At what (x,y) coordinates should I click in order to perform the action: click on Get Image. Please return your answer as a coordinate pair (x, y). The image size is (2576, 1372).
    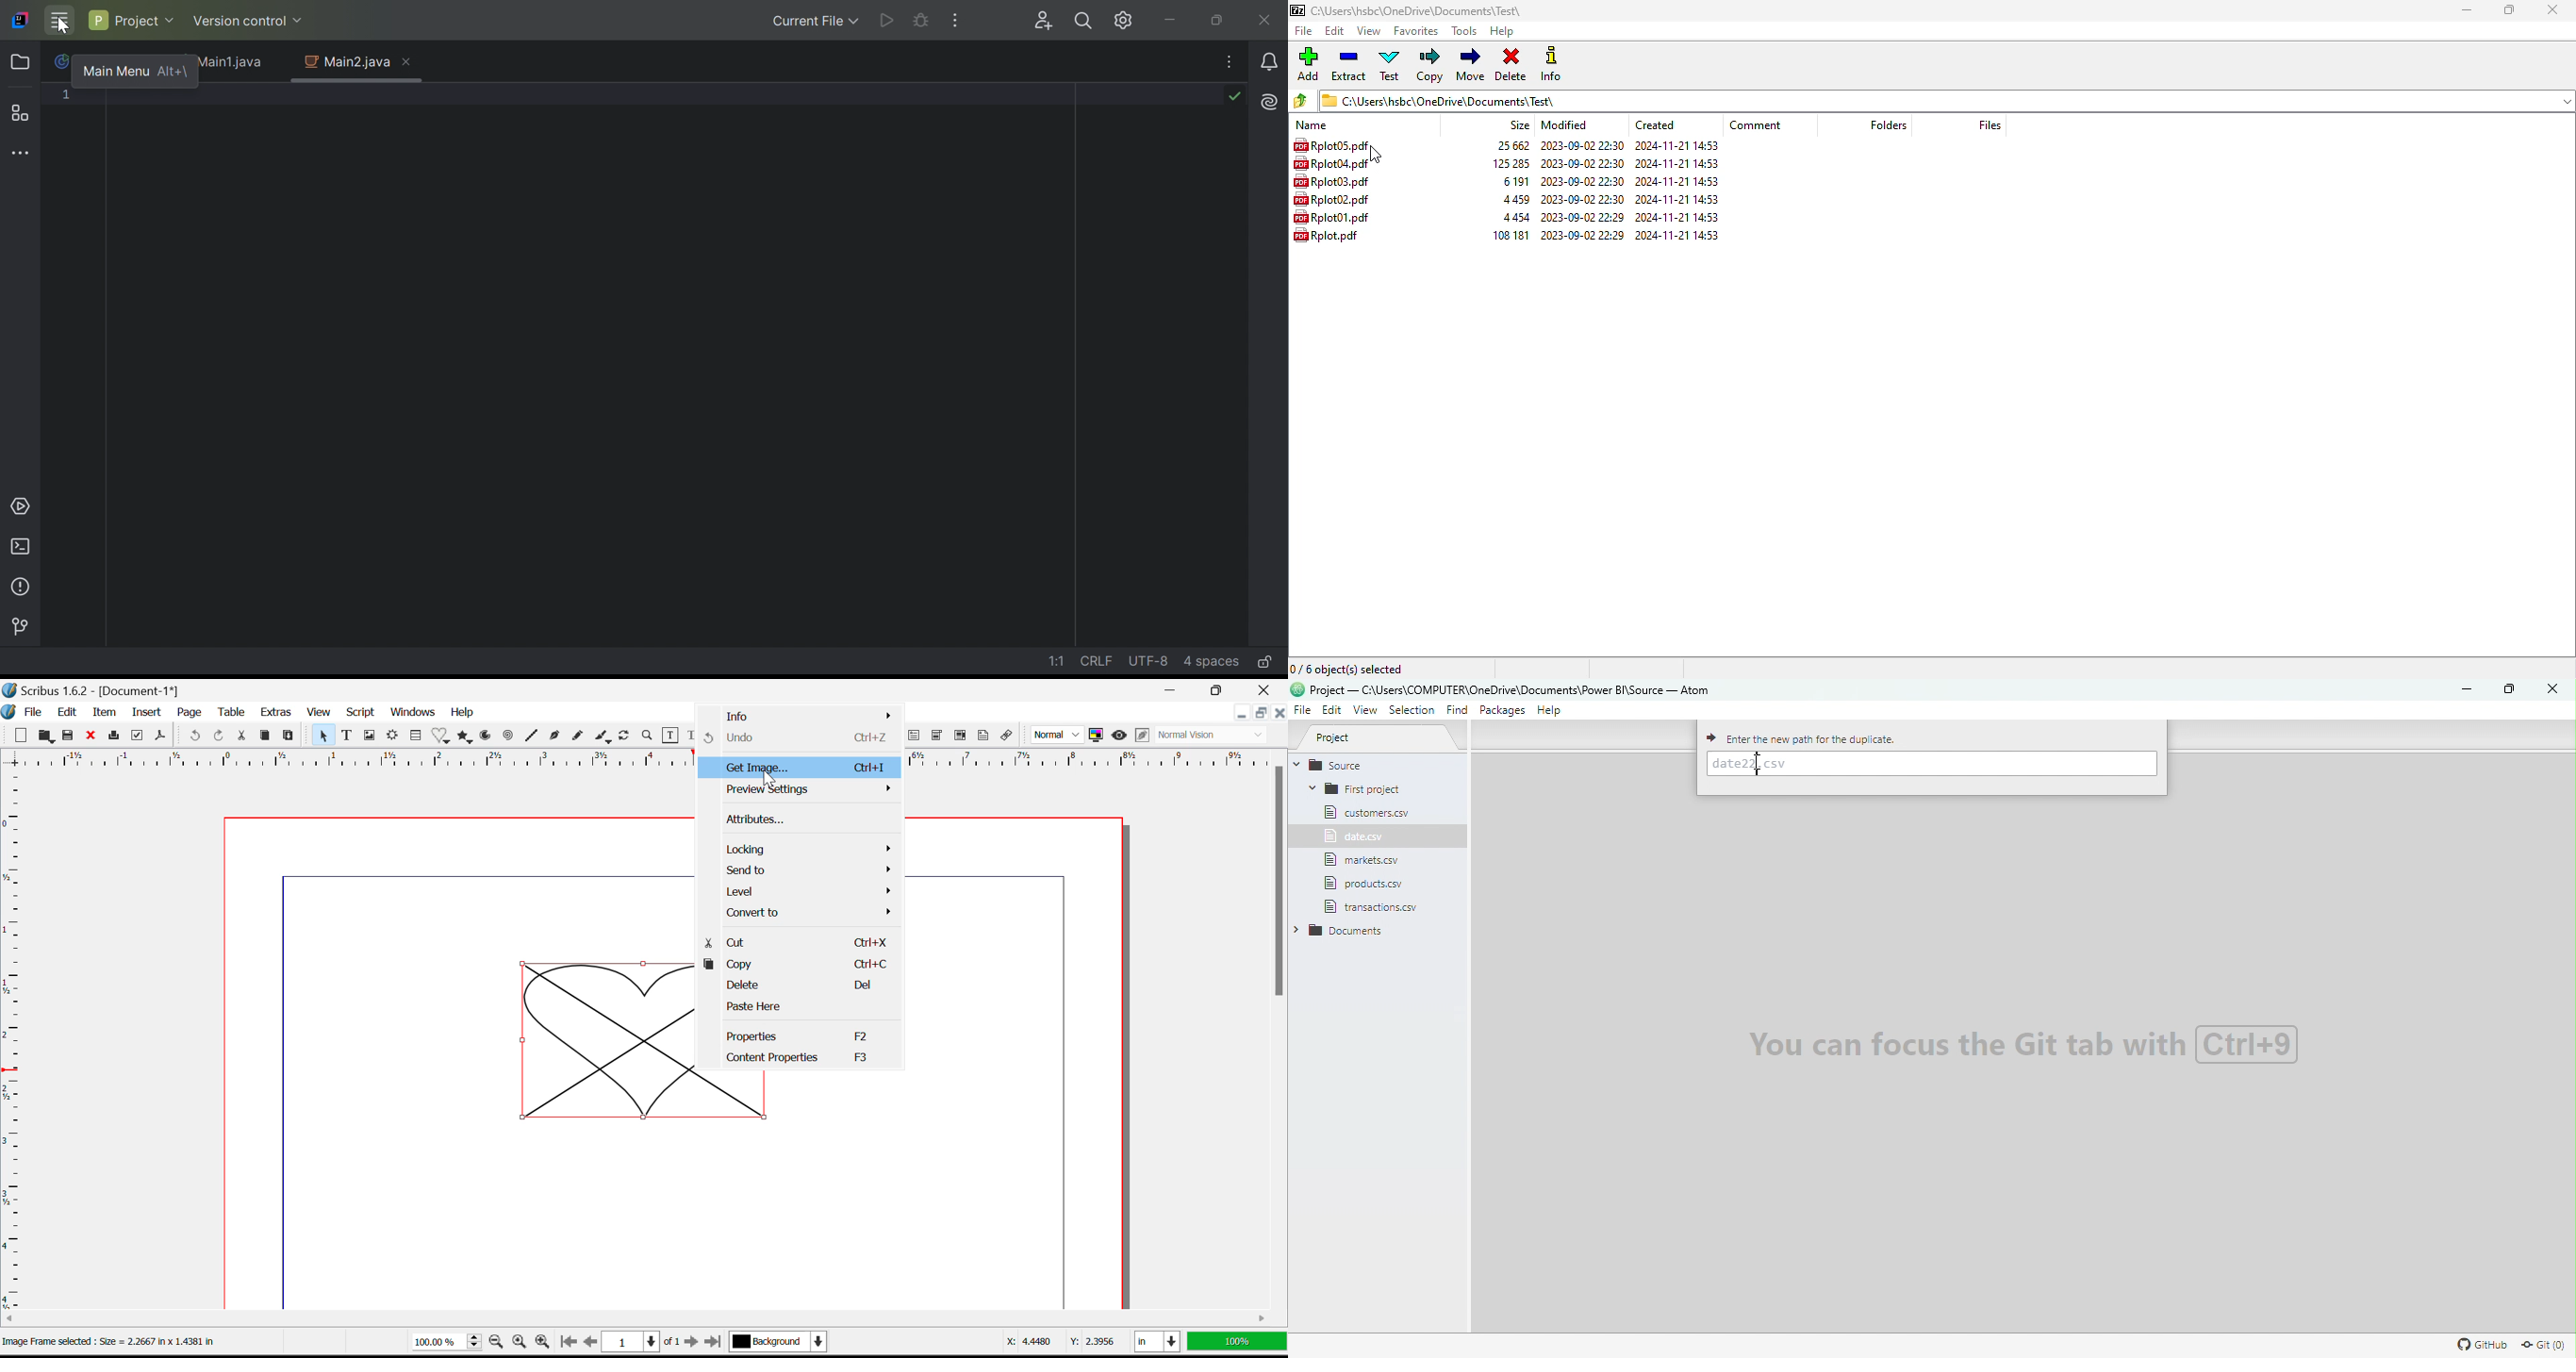
    Looking at the image, I should click on (797, 768).